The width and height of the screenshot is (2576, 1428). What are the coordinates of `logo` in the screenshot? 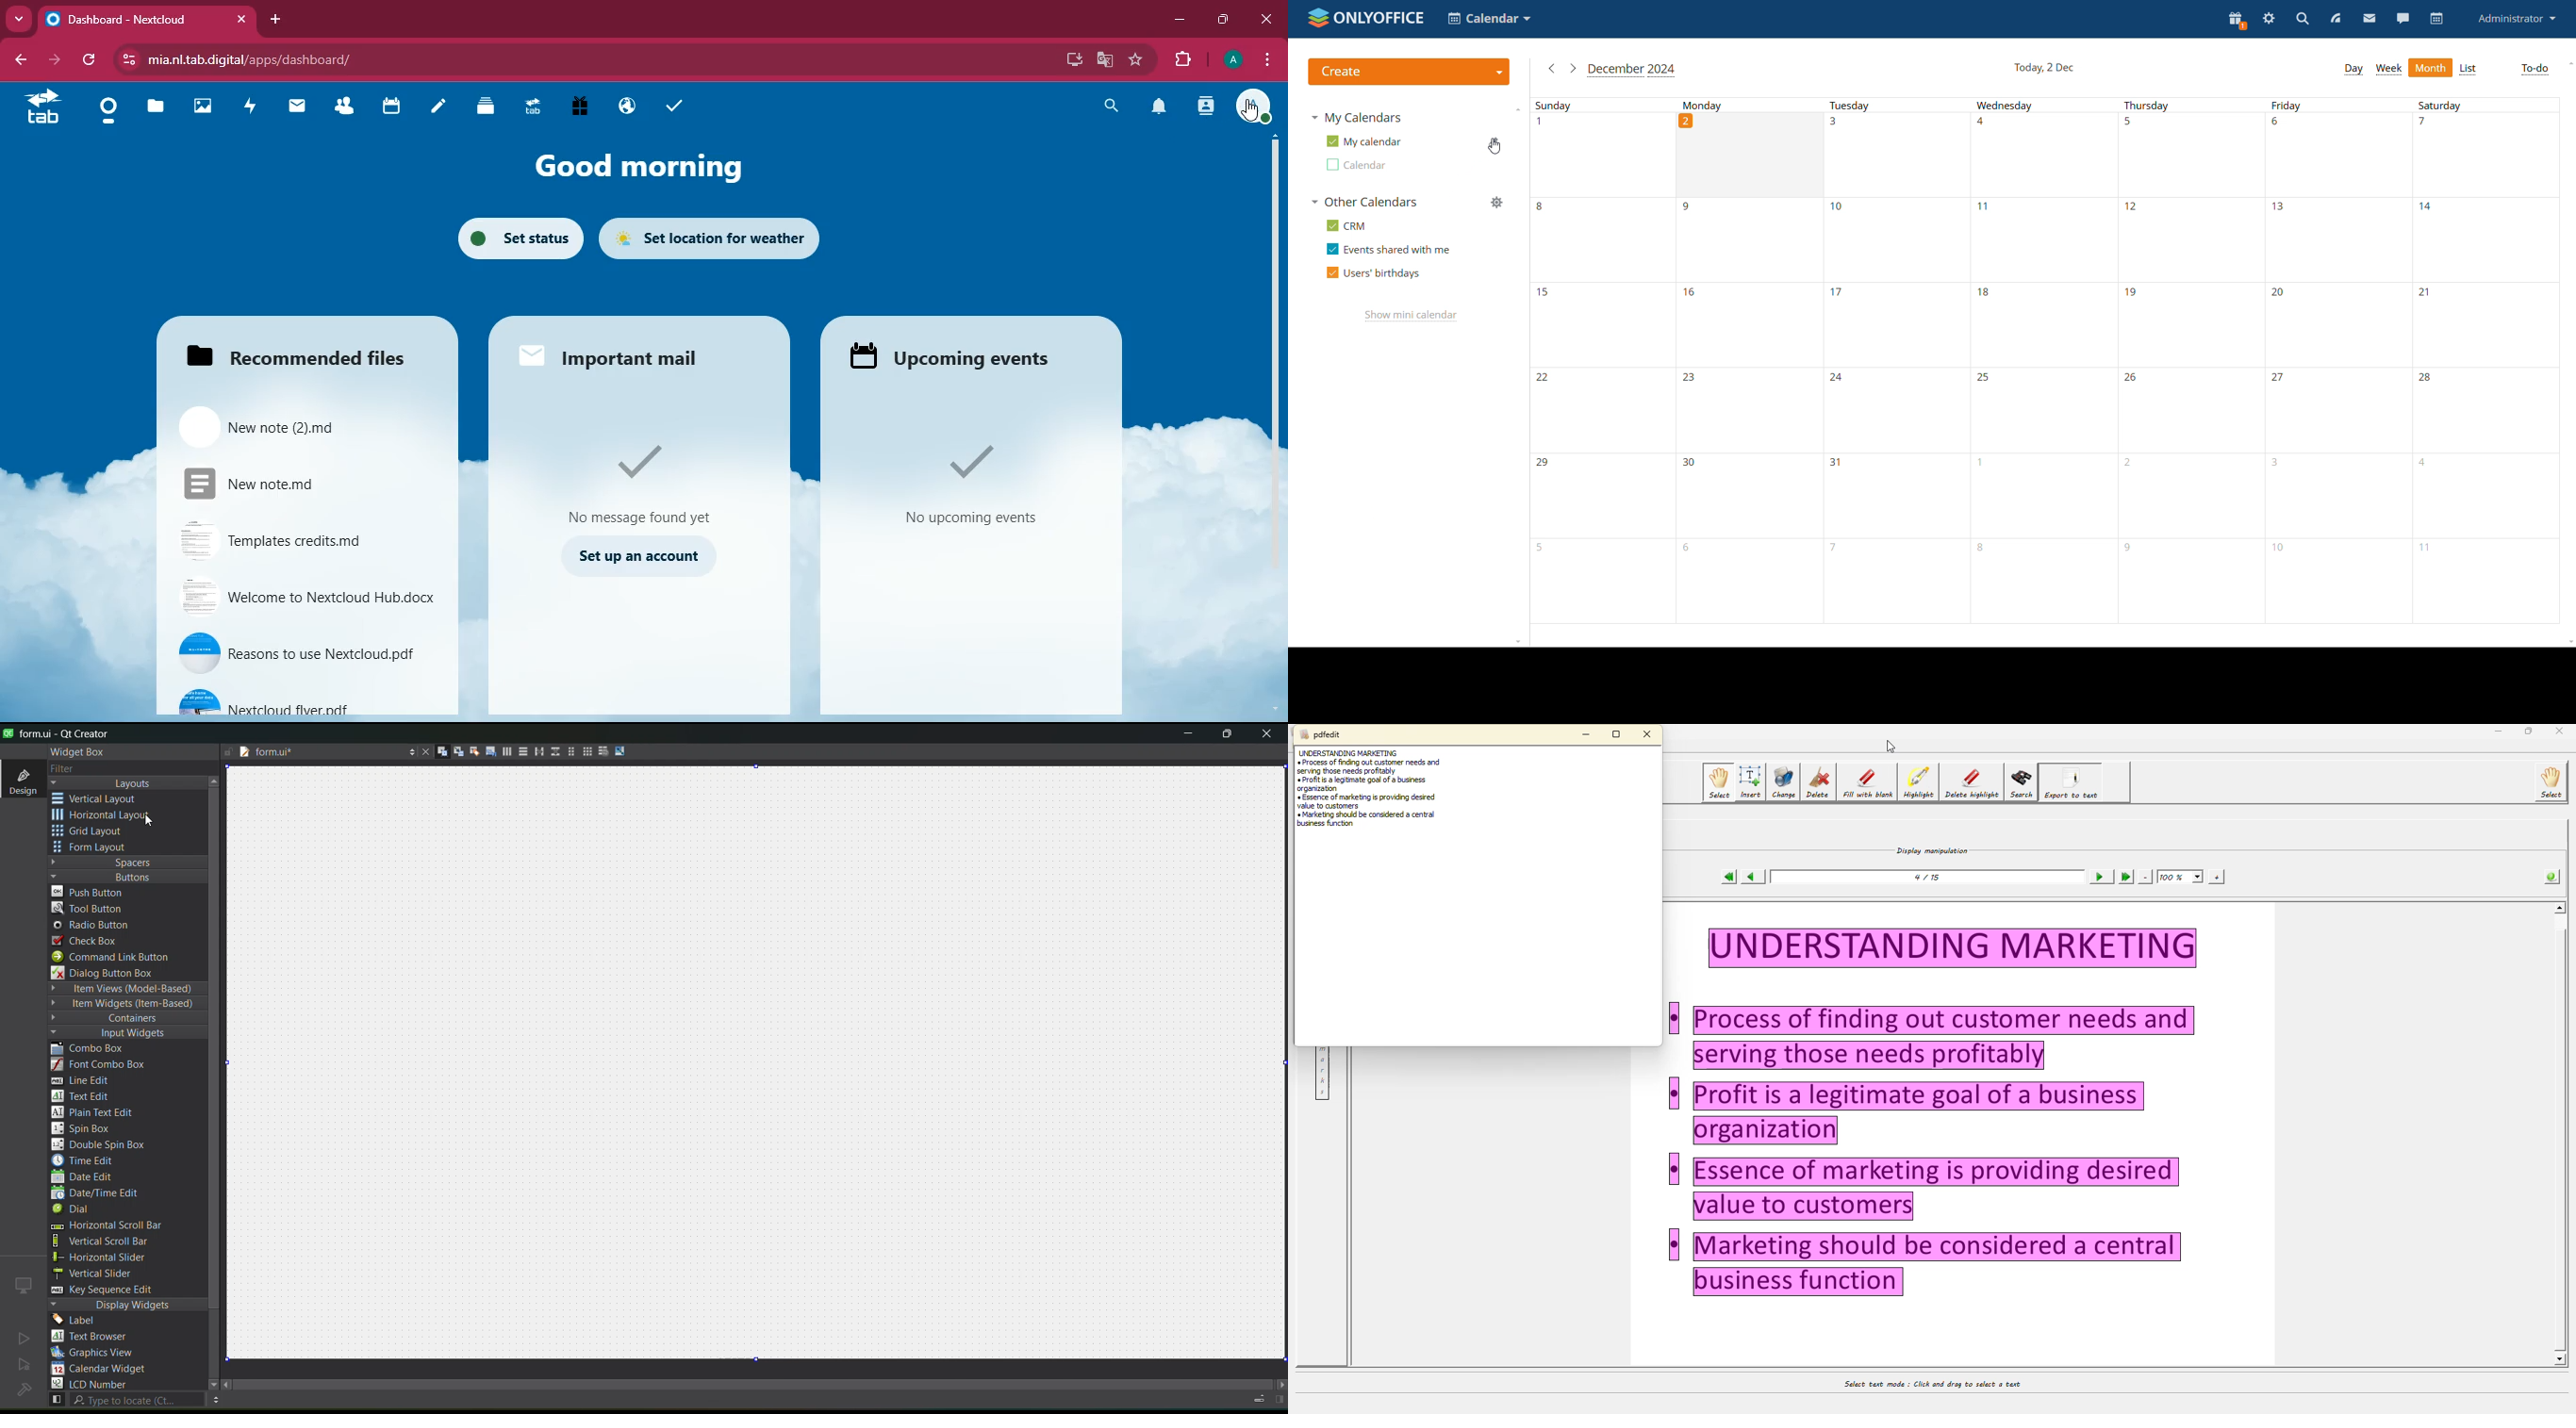 It's located at (1366, 17).